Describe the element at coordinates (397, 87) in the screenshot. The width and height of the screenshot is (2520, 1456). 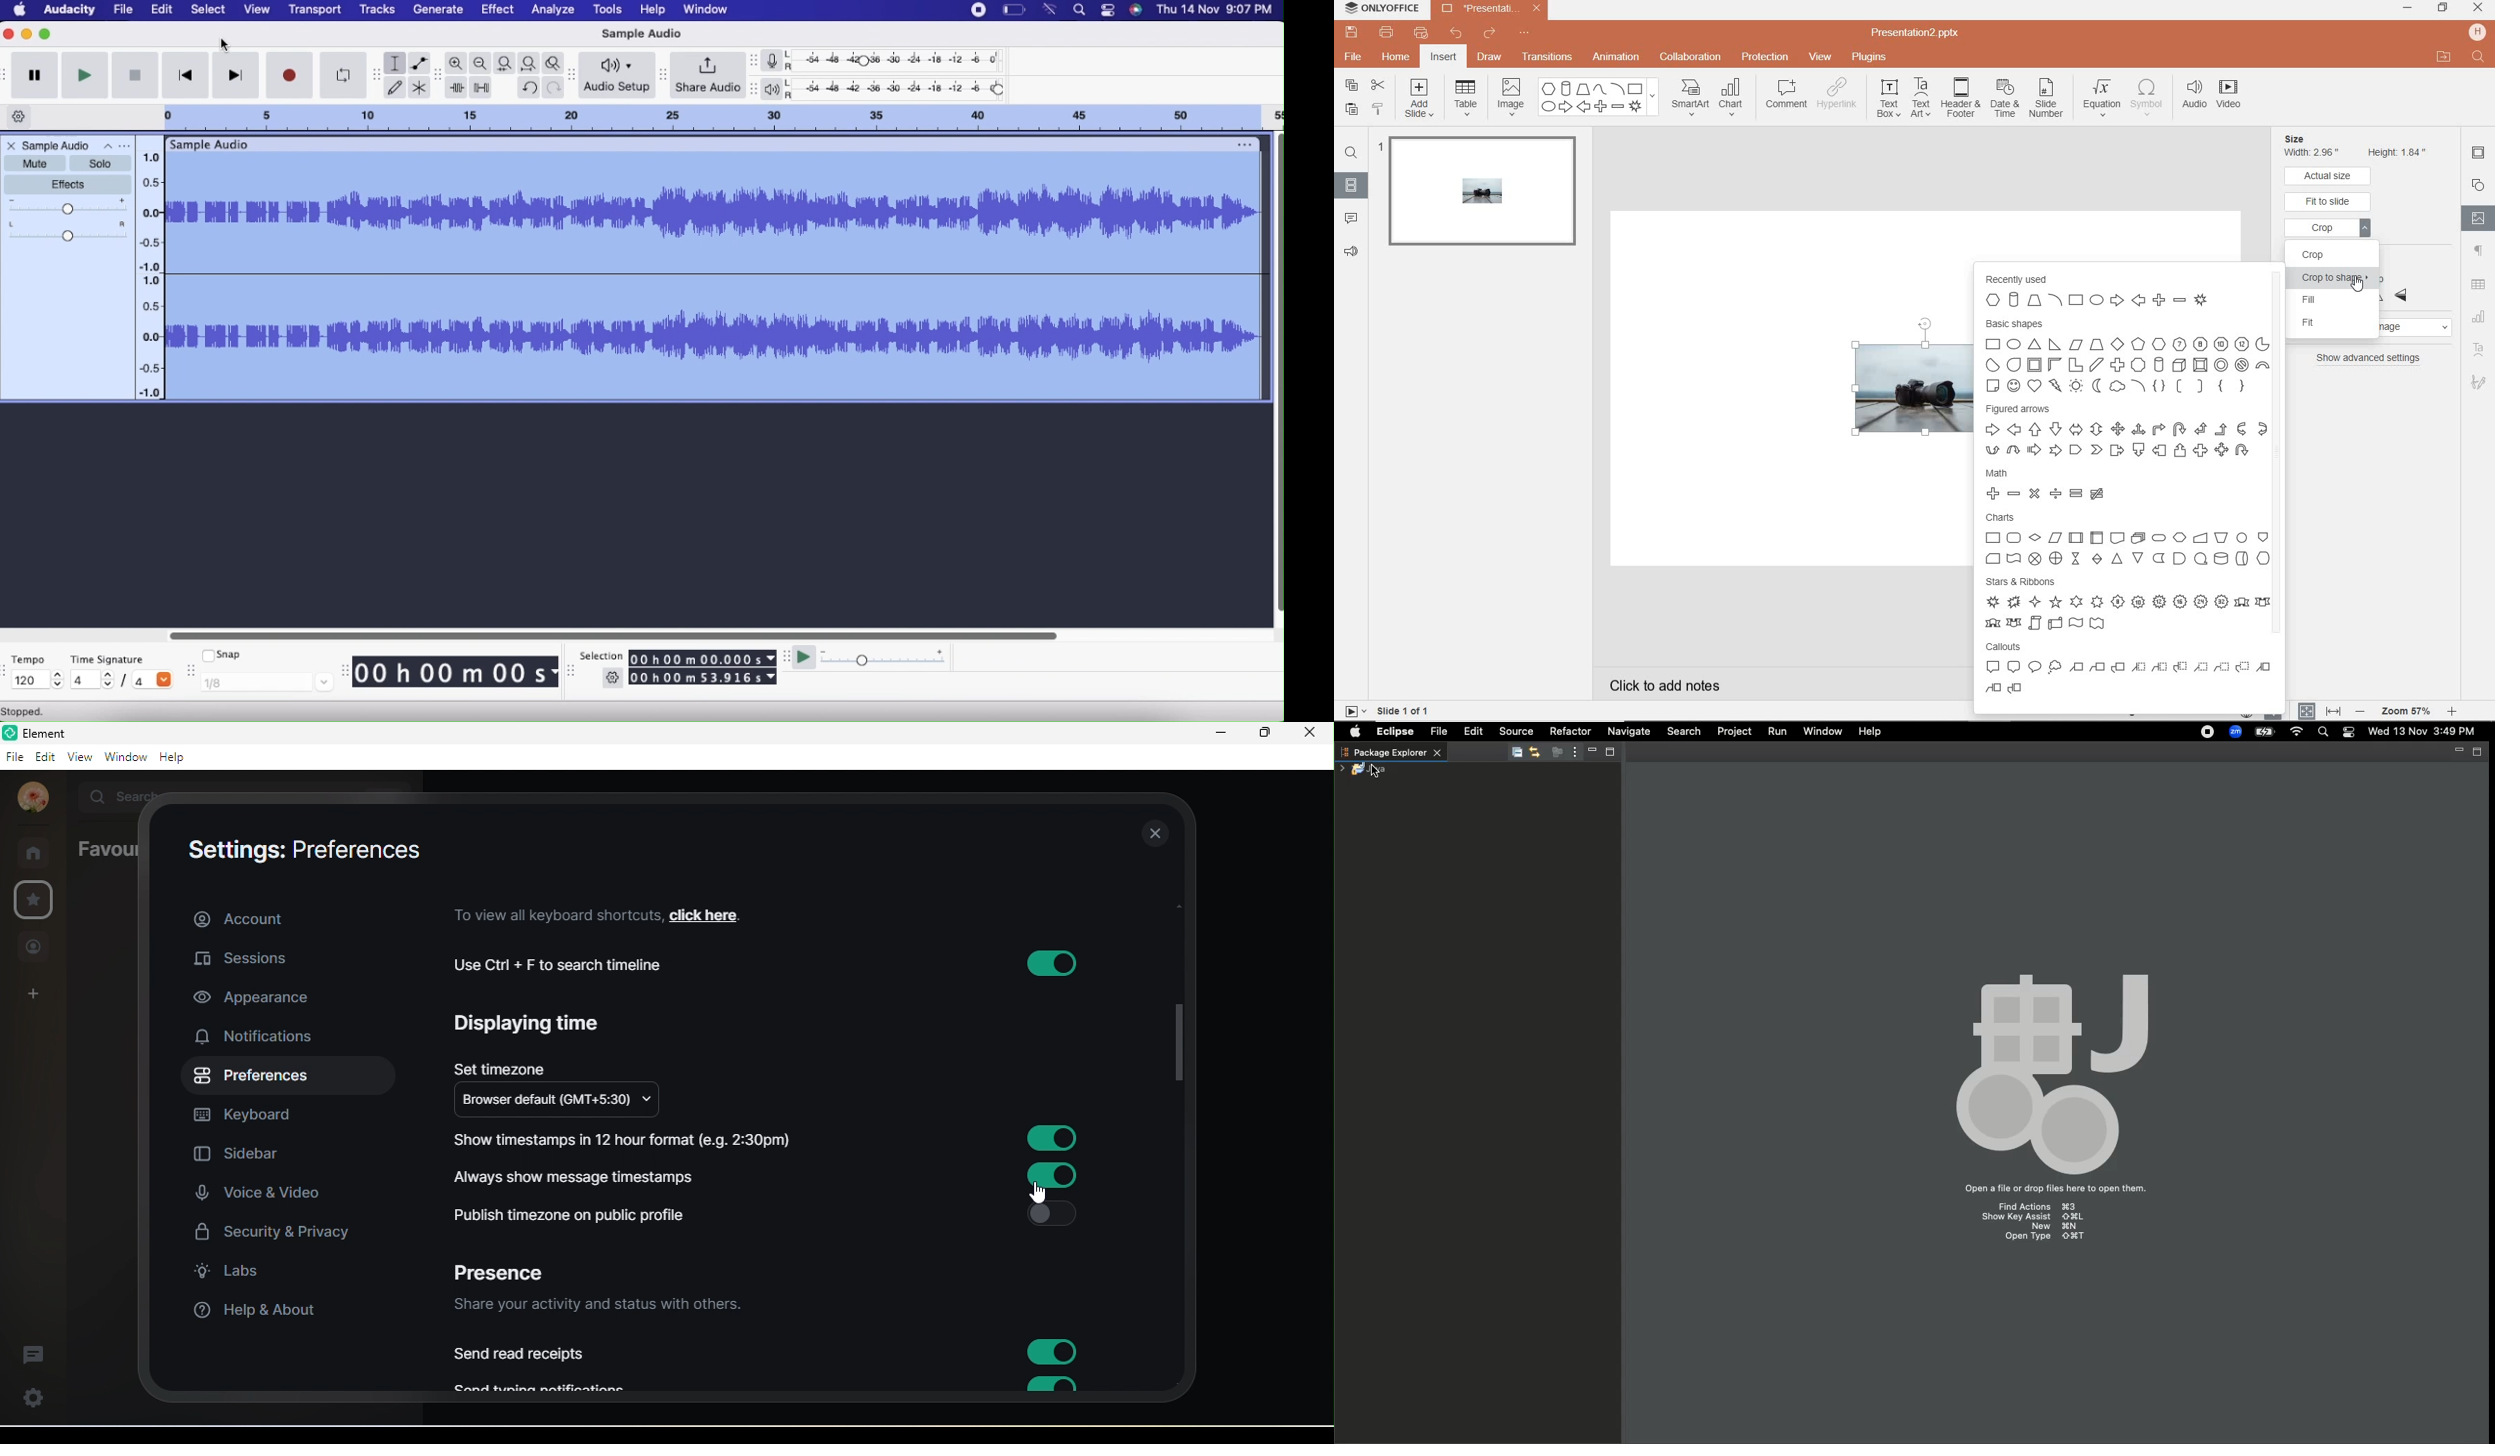
I see `Draw tool` at that location.